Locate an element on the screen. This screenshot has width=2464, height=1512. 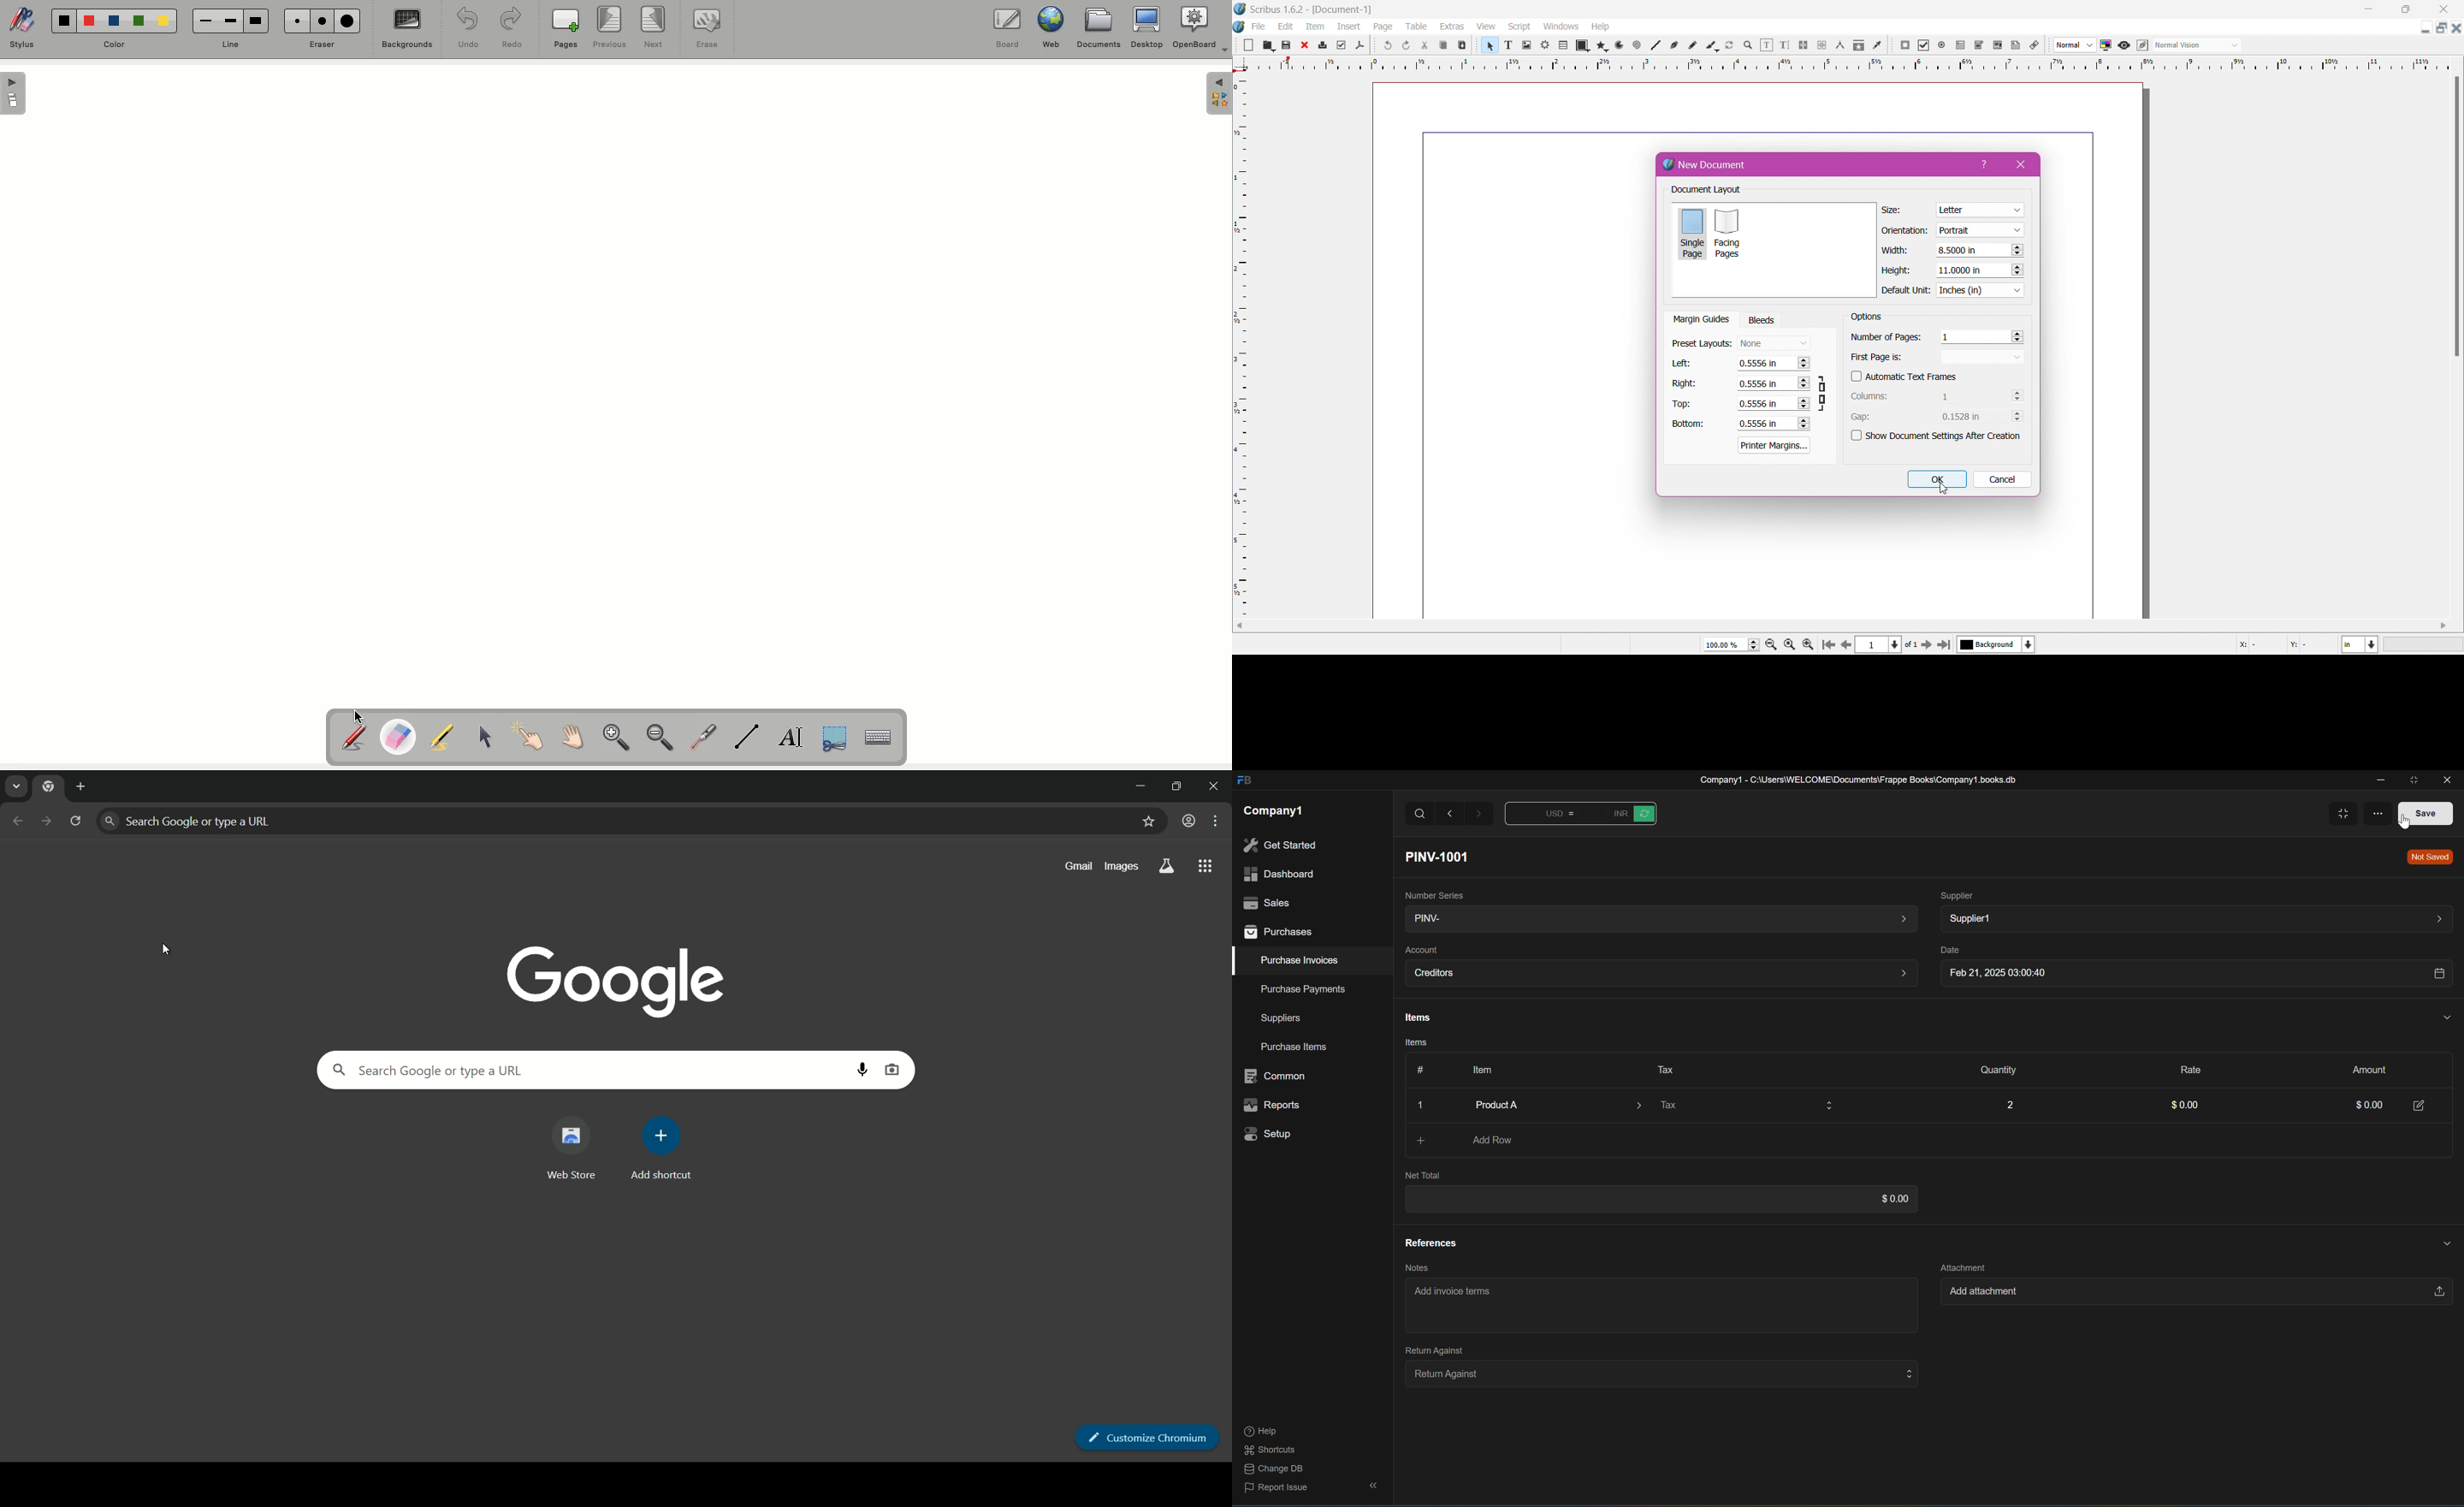
Forward is located at coordinates (1480, 816).